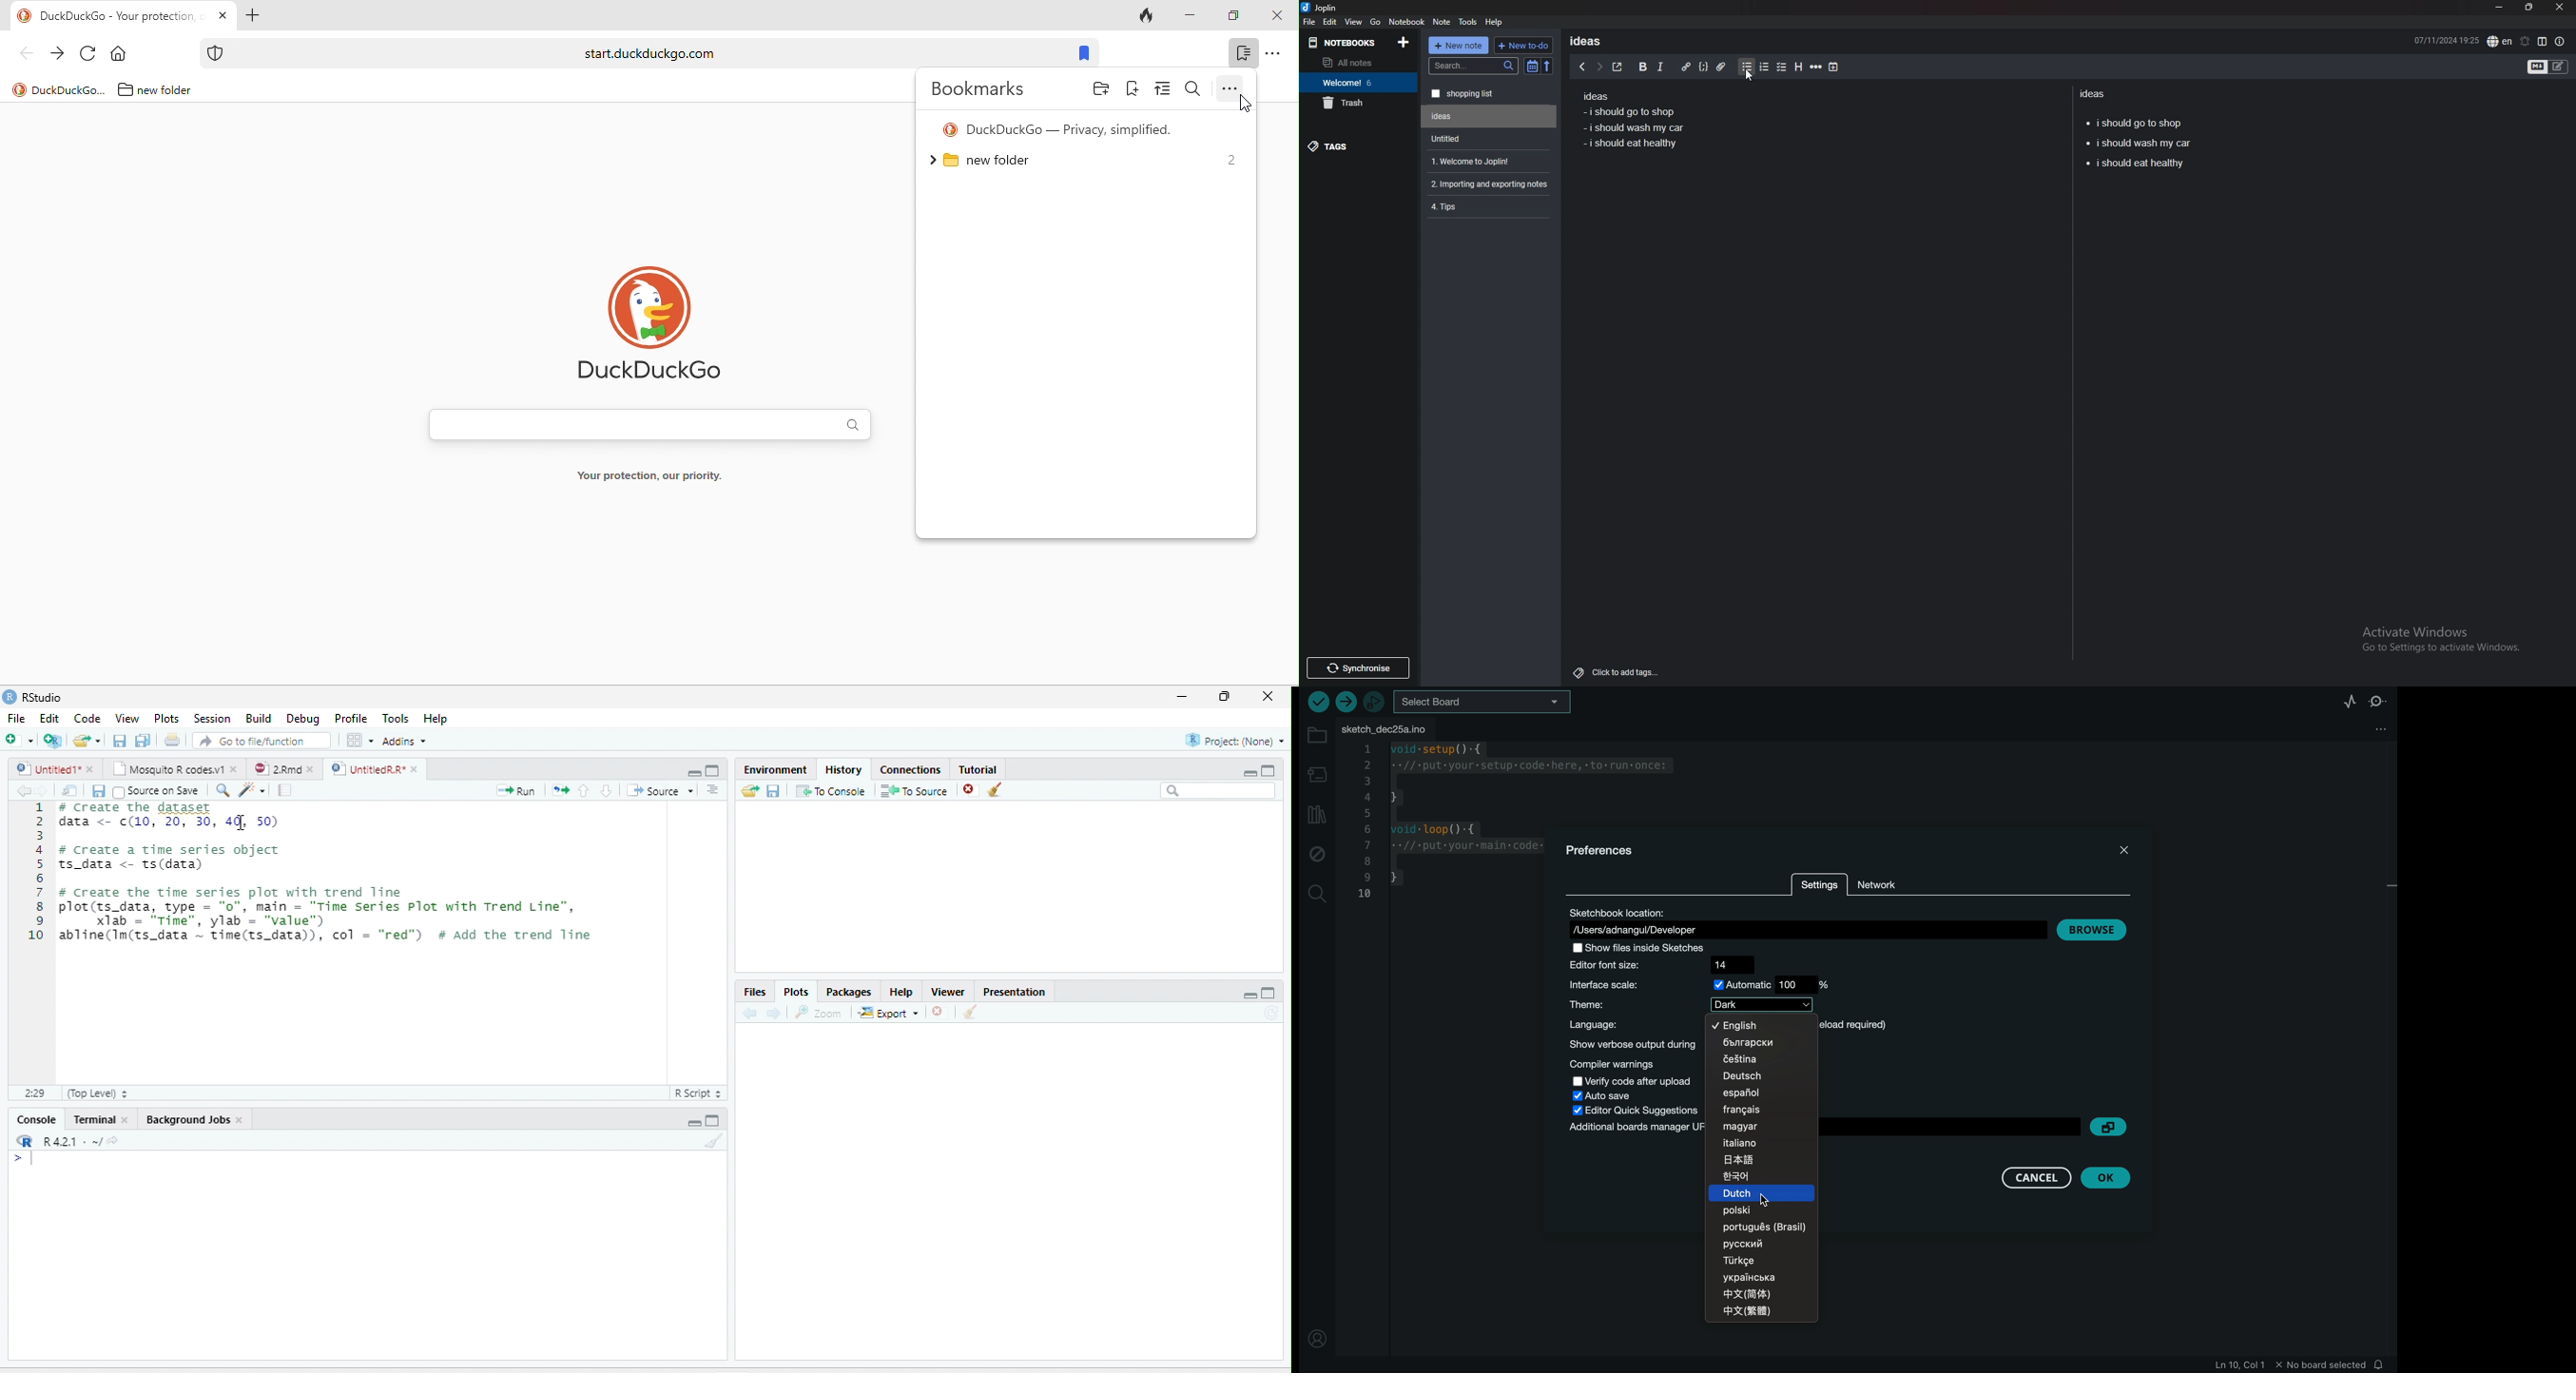  What do you see at coordinates (113, 1139) in the screenshot?
I see `View the current working directory` at bounding box center [113, 1139].